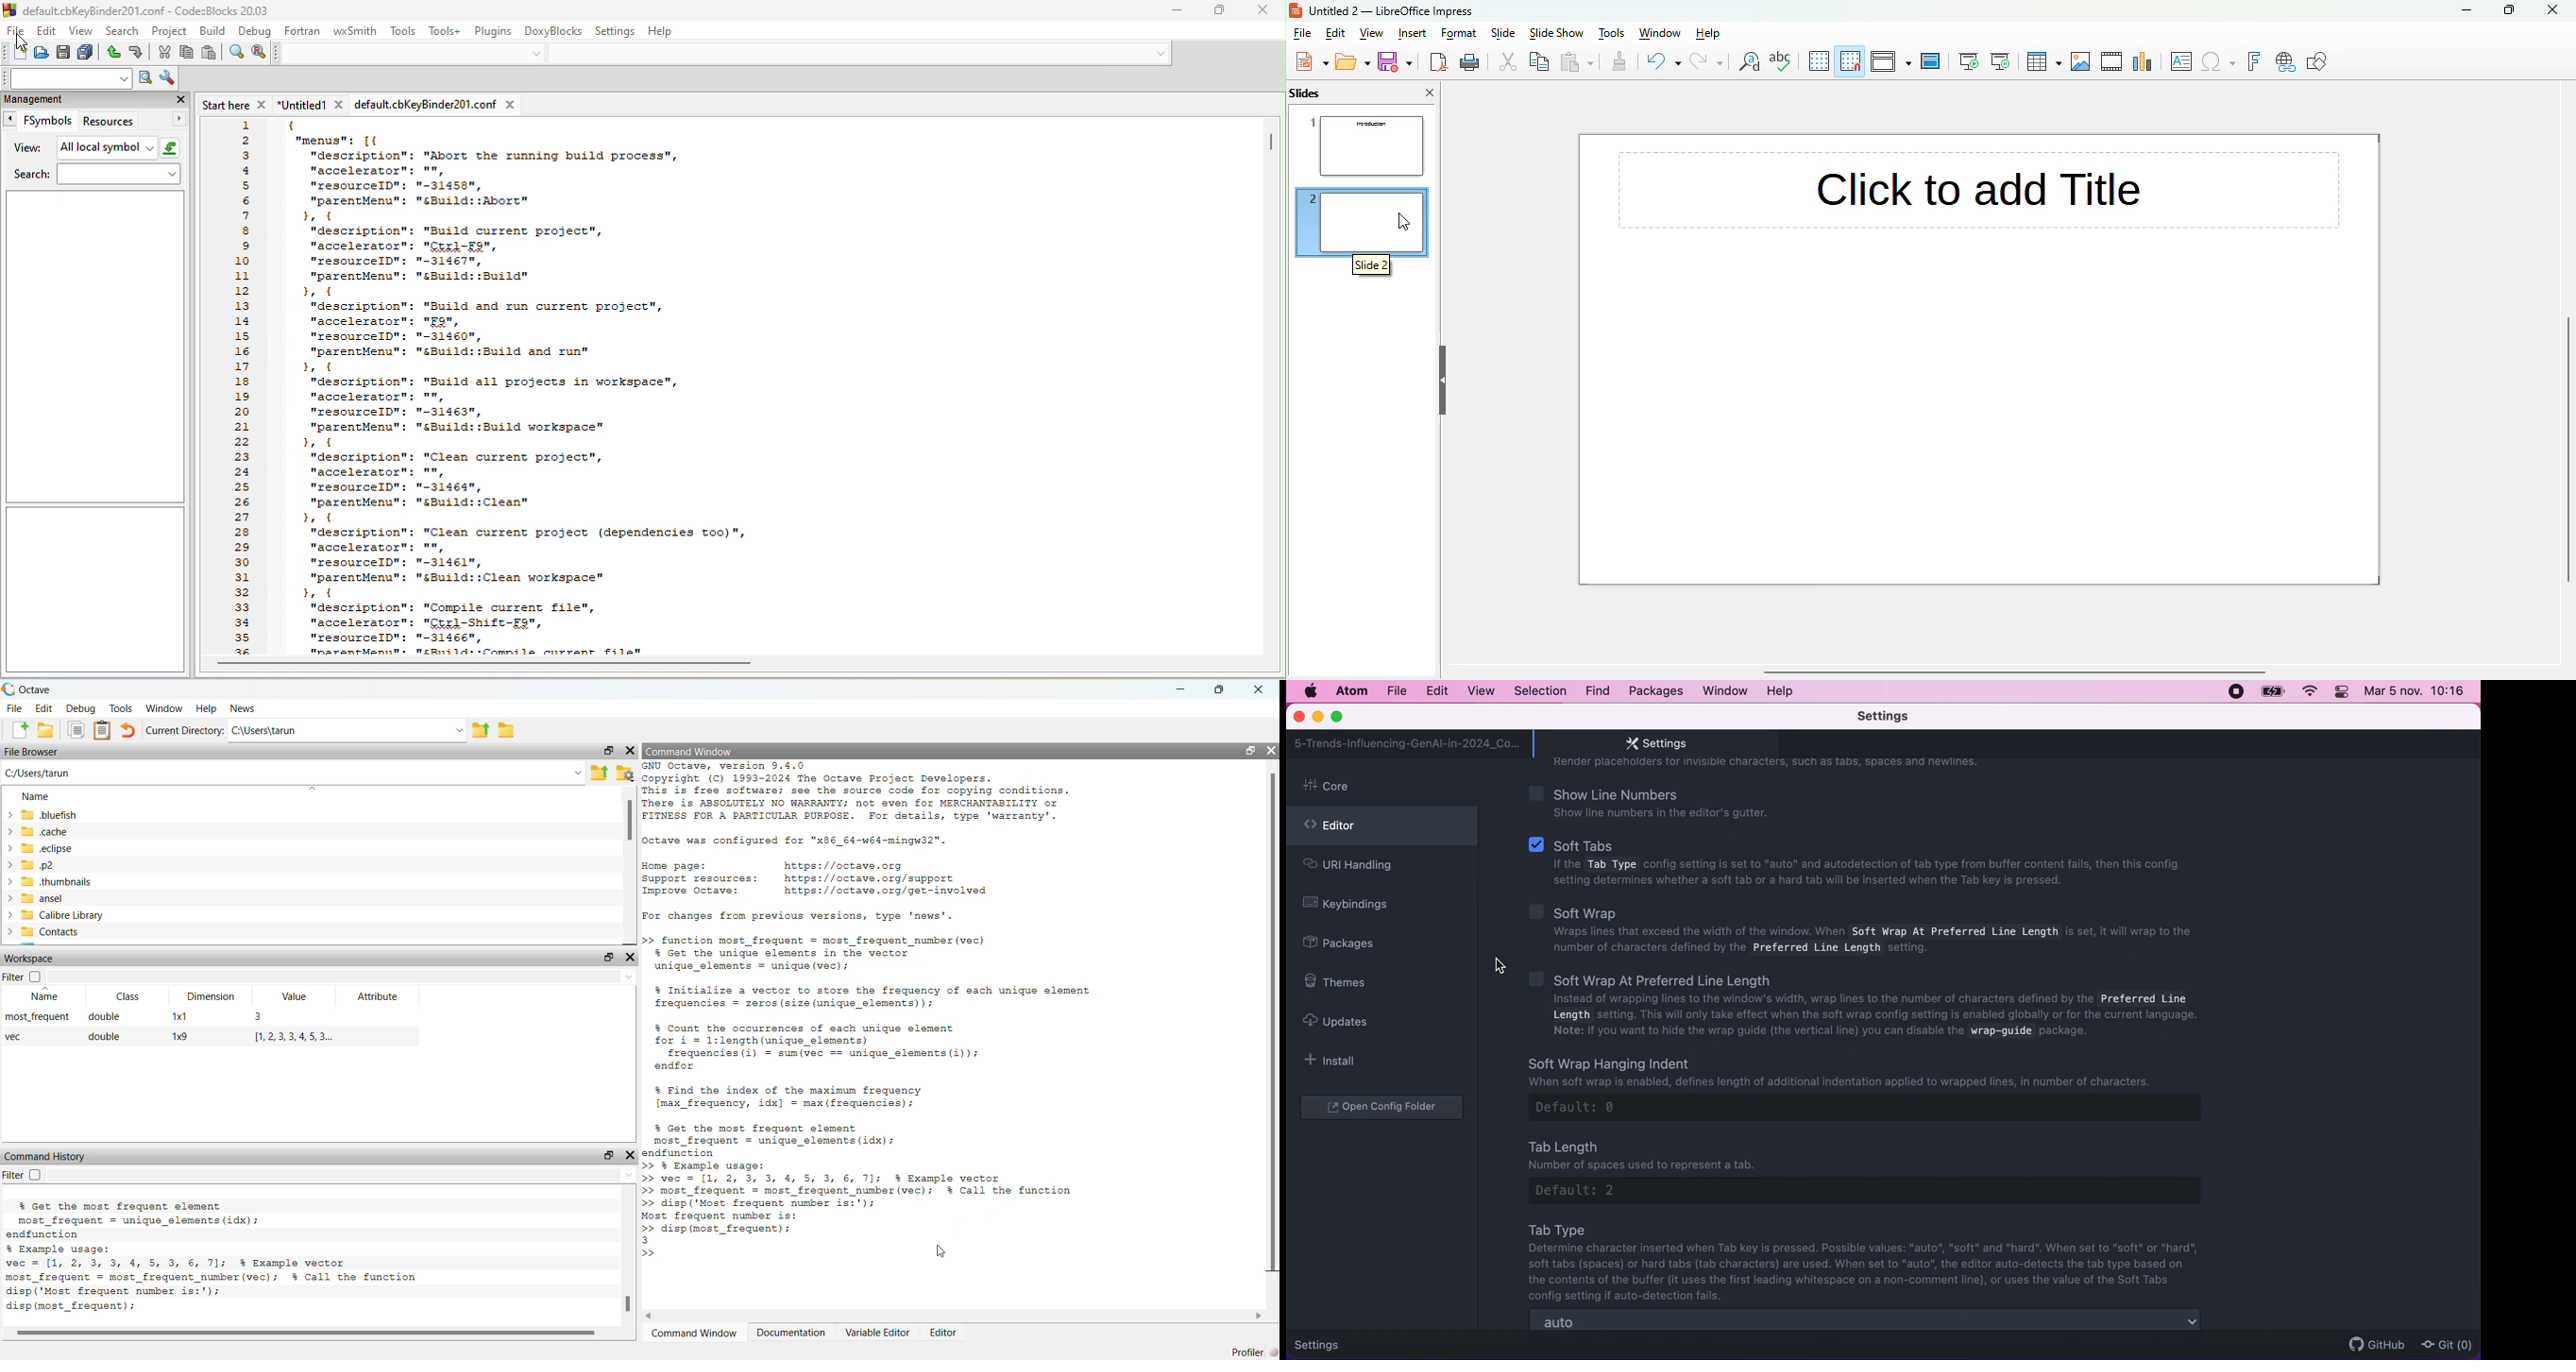 This screenshot has height=1372, width=2576. What do you see at coordinates (33, 958) in the screenshot?
I see `Workspace` at bounding box center [33, 958].